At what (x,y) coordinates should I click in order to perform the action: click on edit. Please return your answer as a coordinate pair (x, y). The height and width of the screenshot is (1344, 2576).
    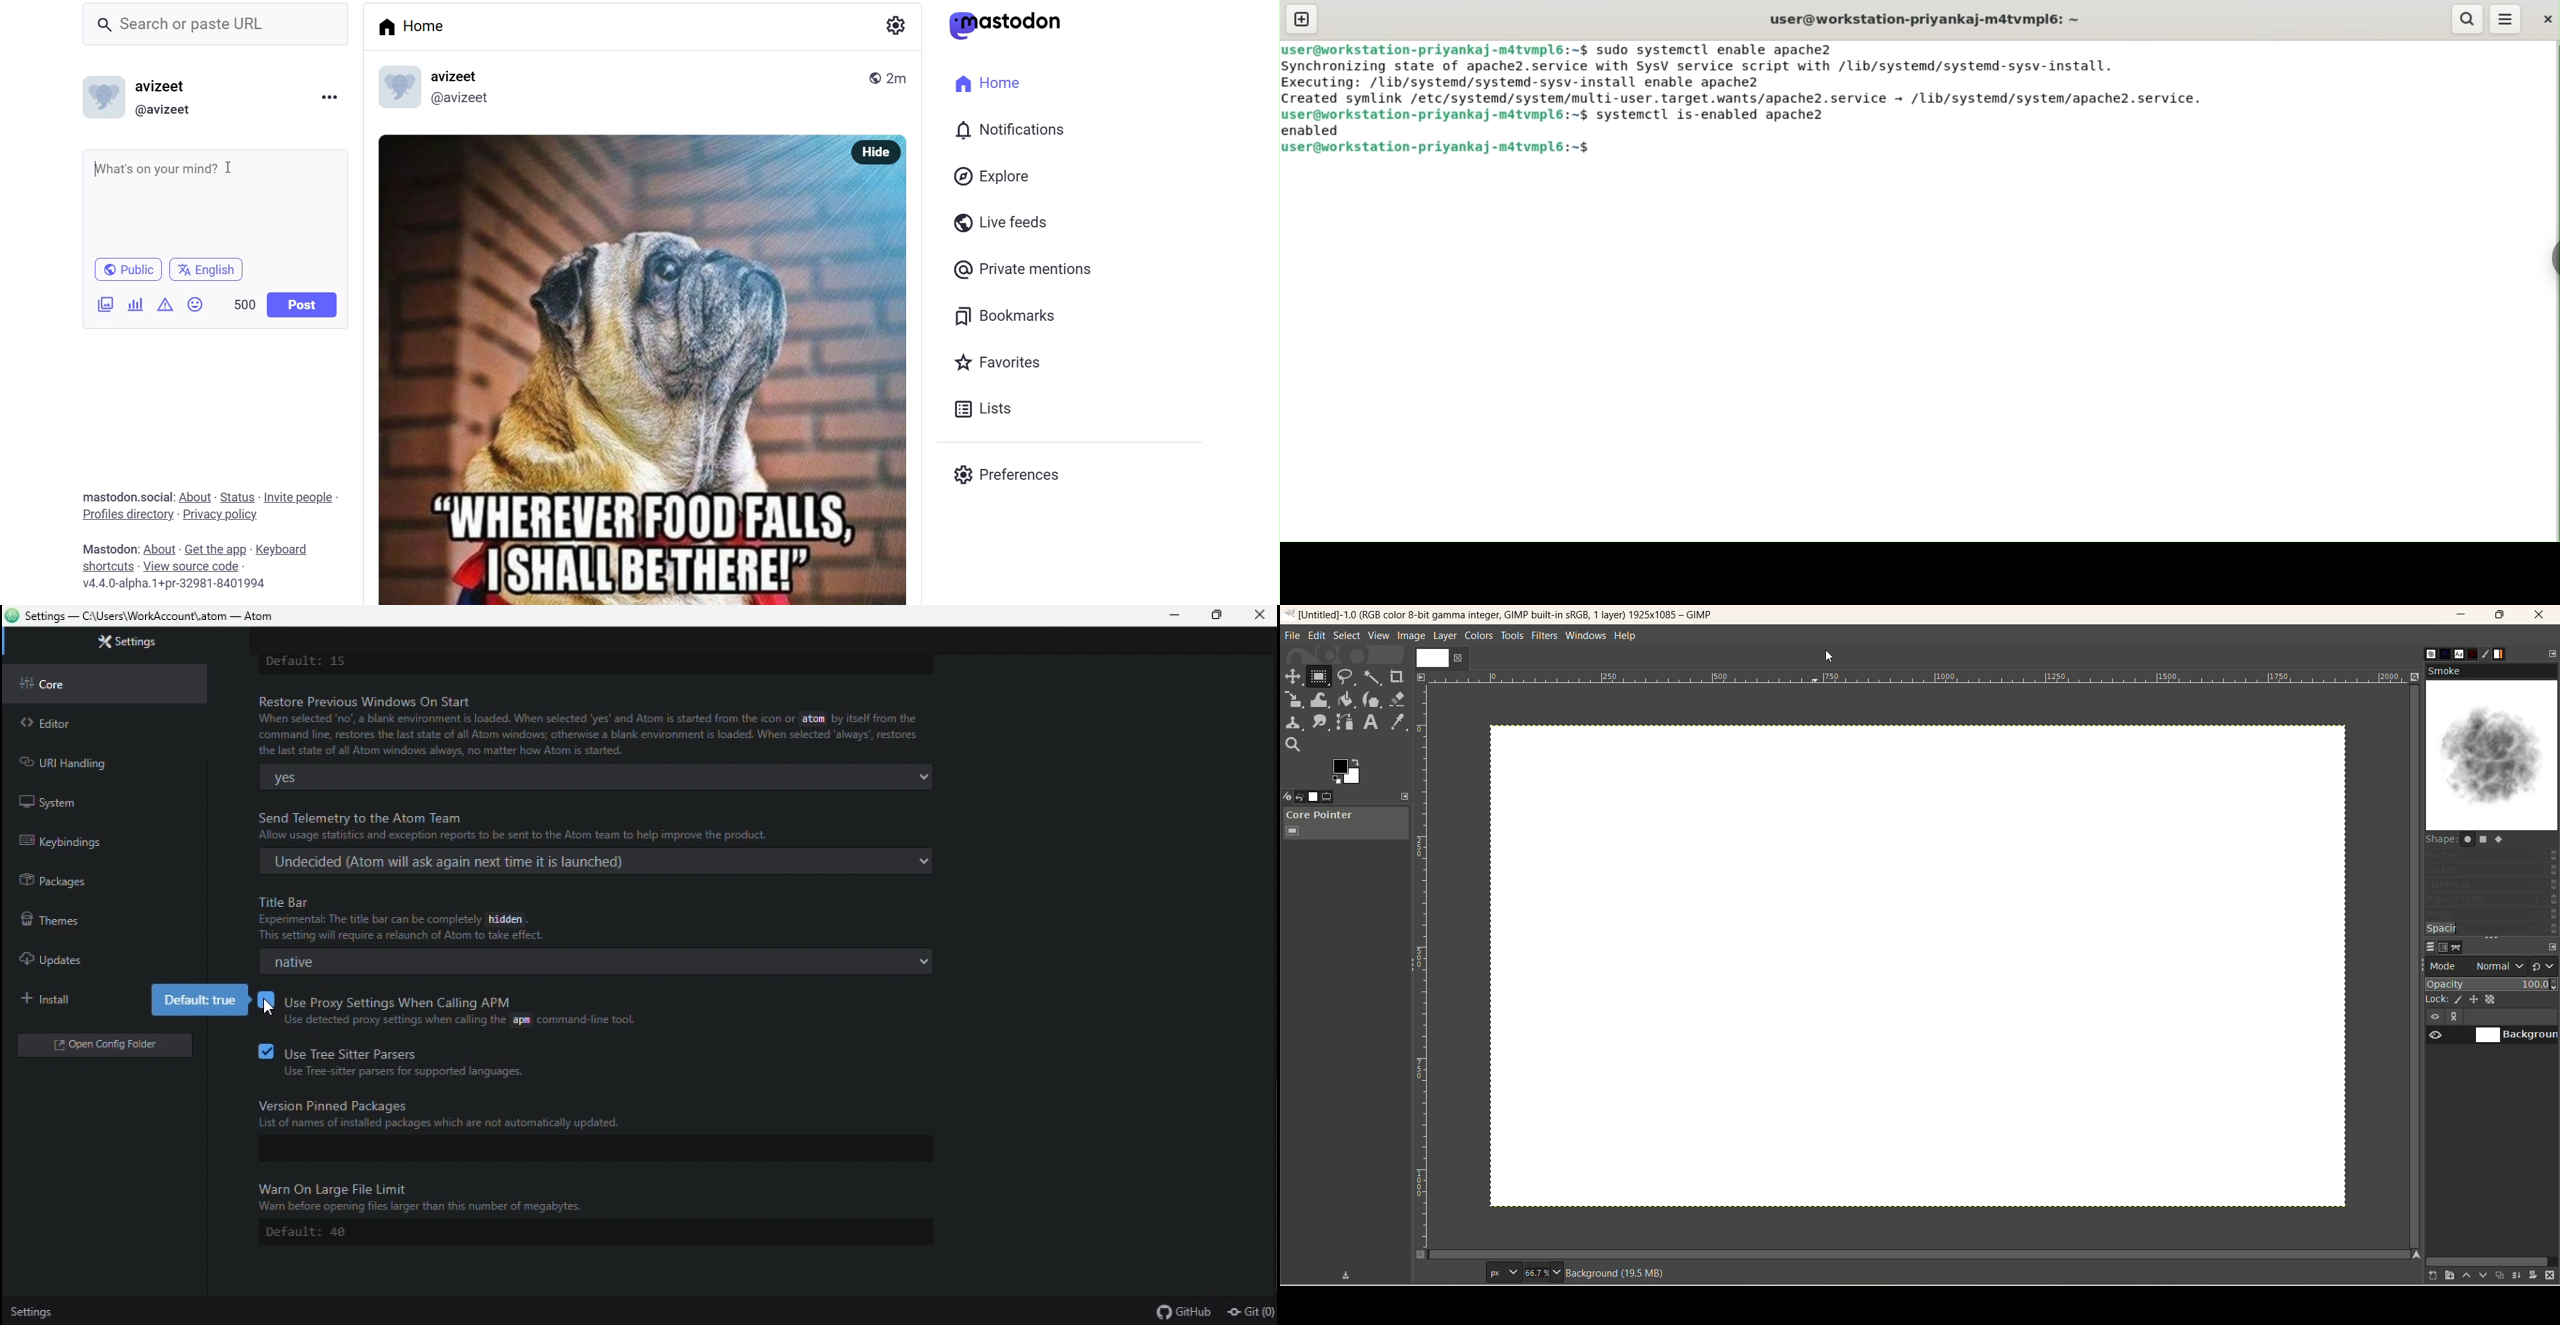
    Looking at the image, I should click on (1317, 636).